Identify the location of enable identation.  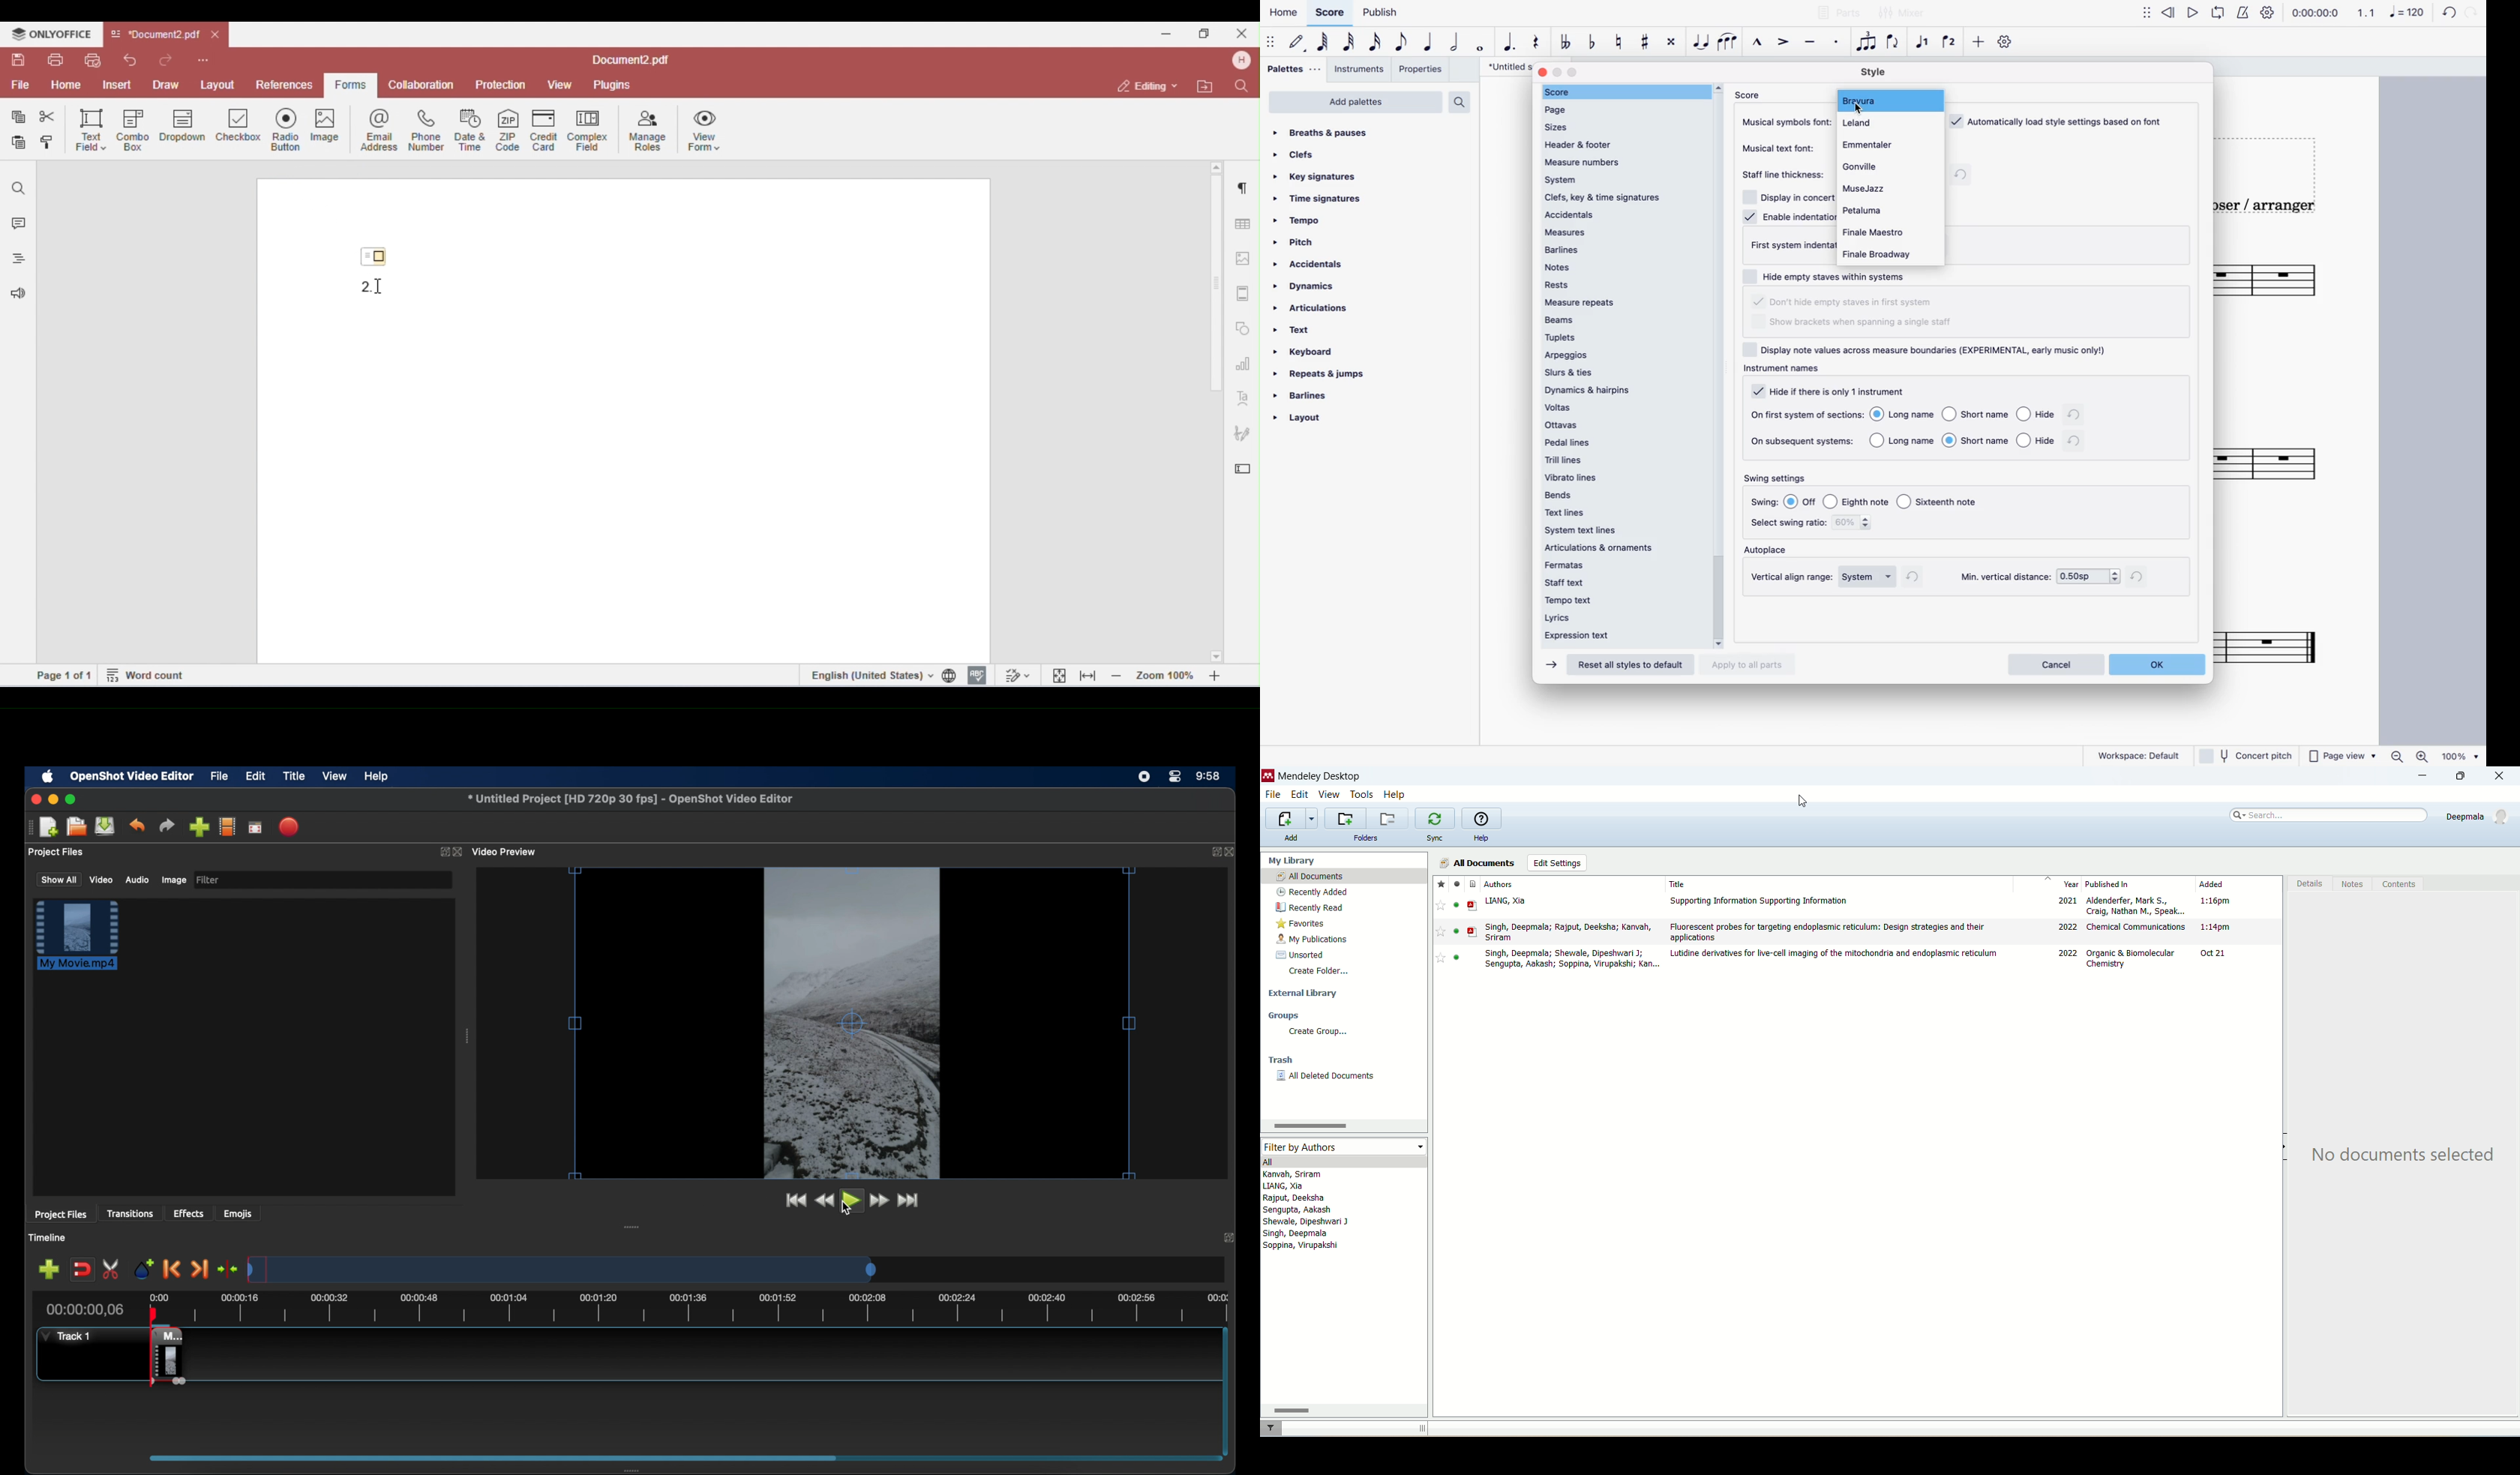
(1790, 215).